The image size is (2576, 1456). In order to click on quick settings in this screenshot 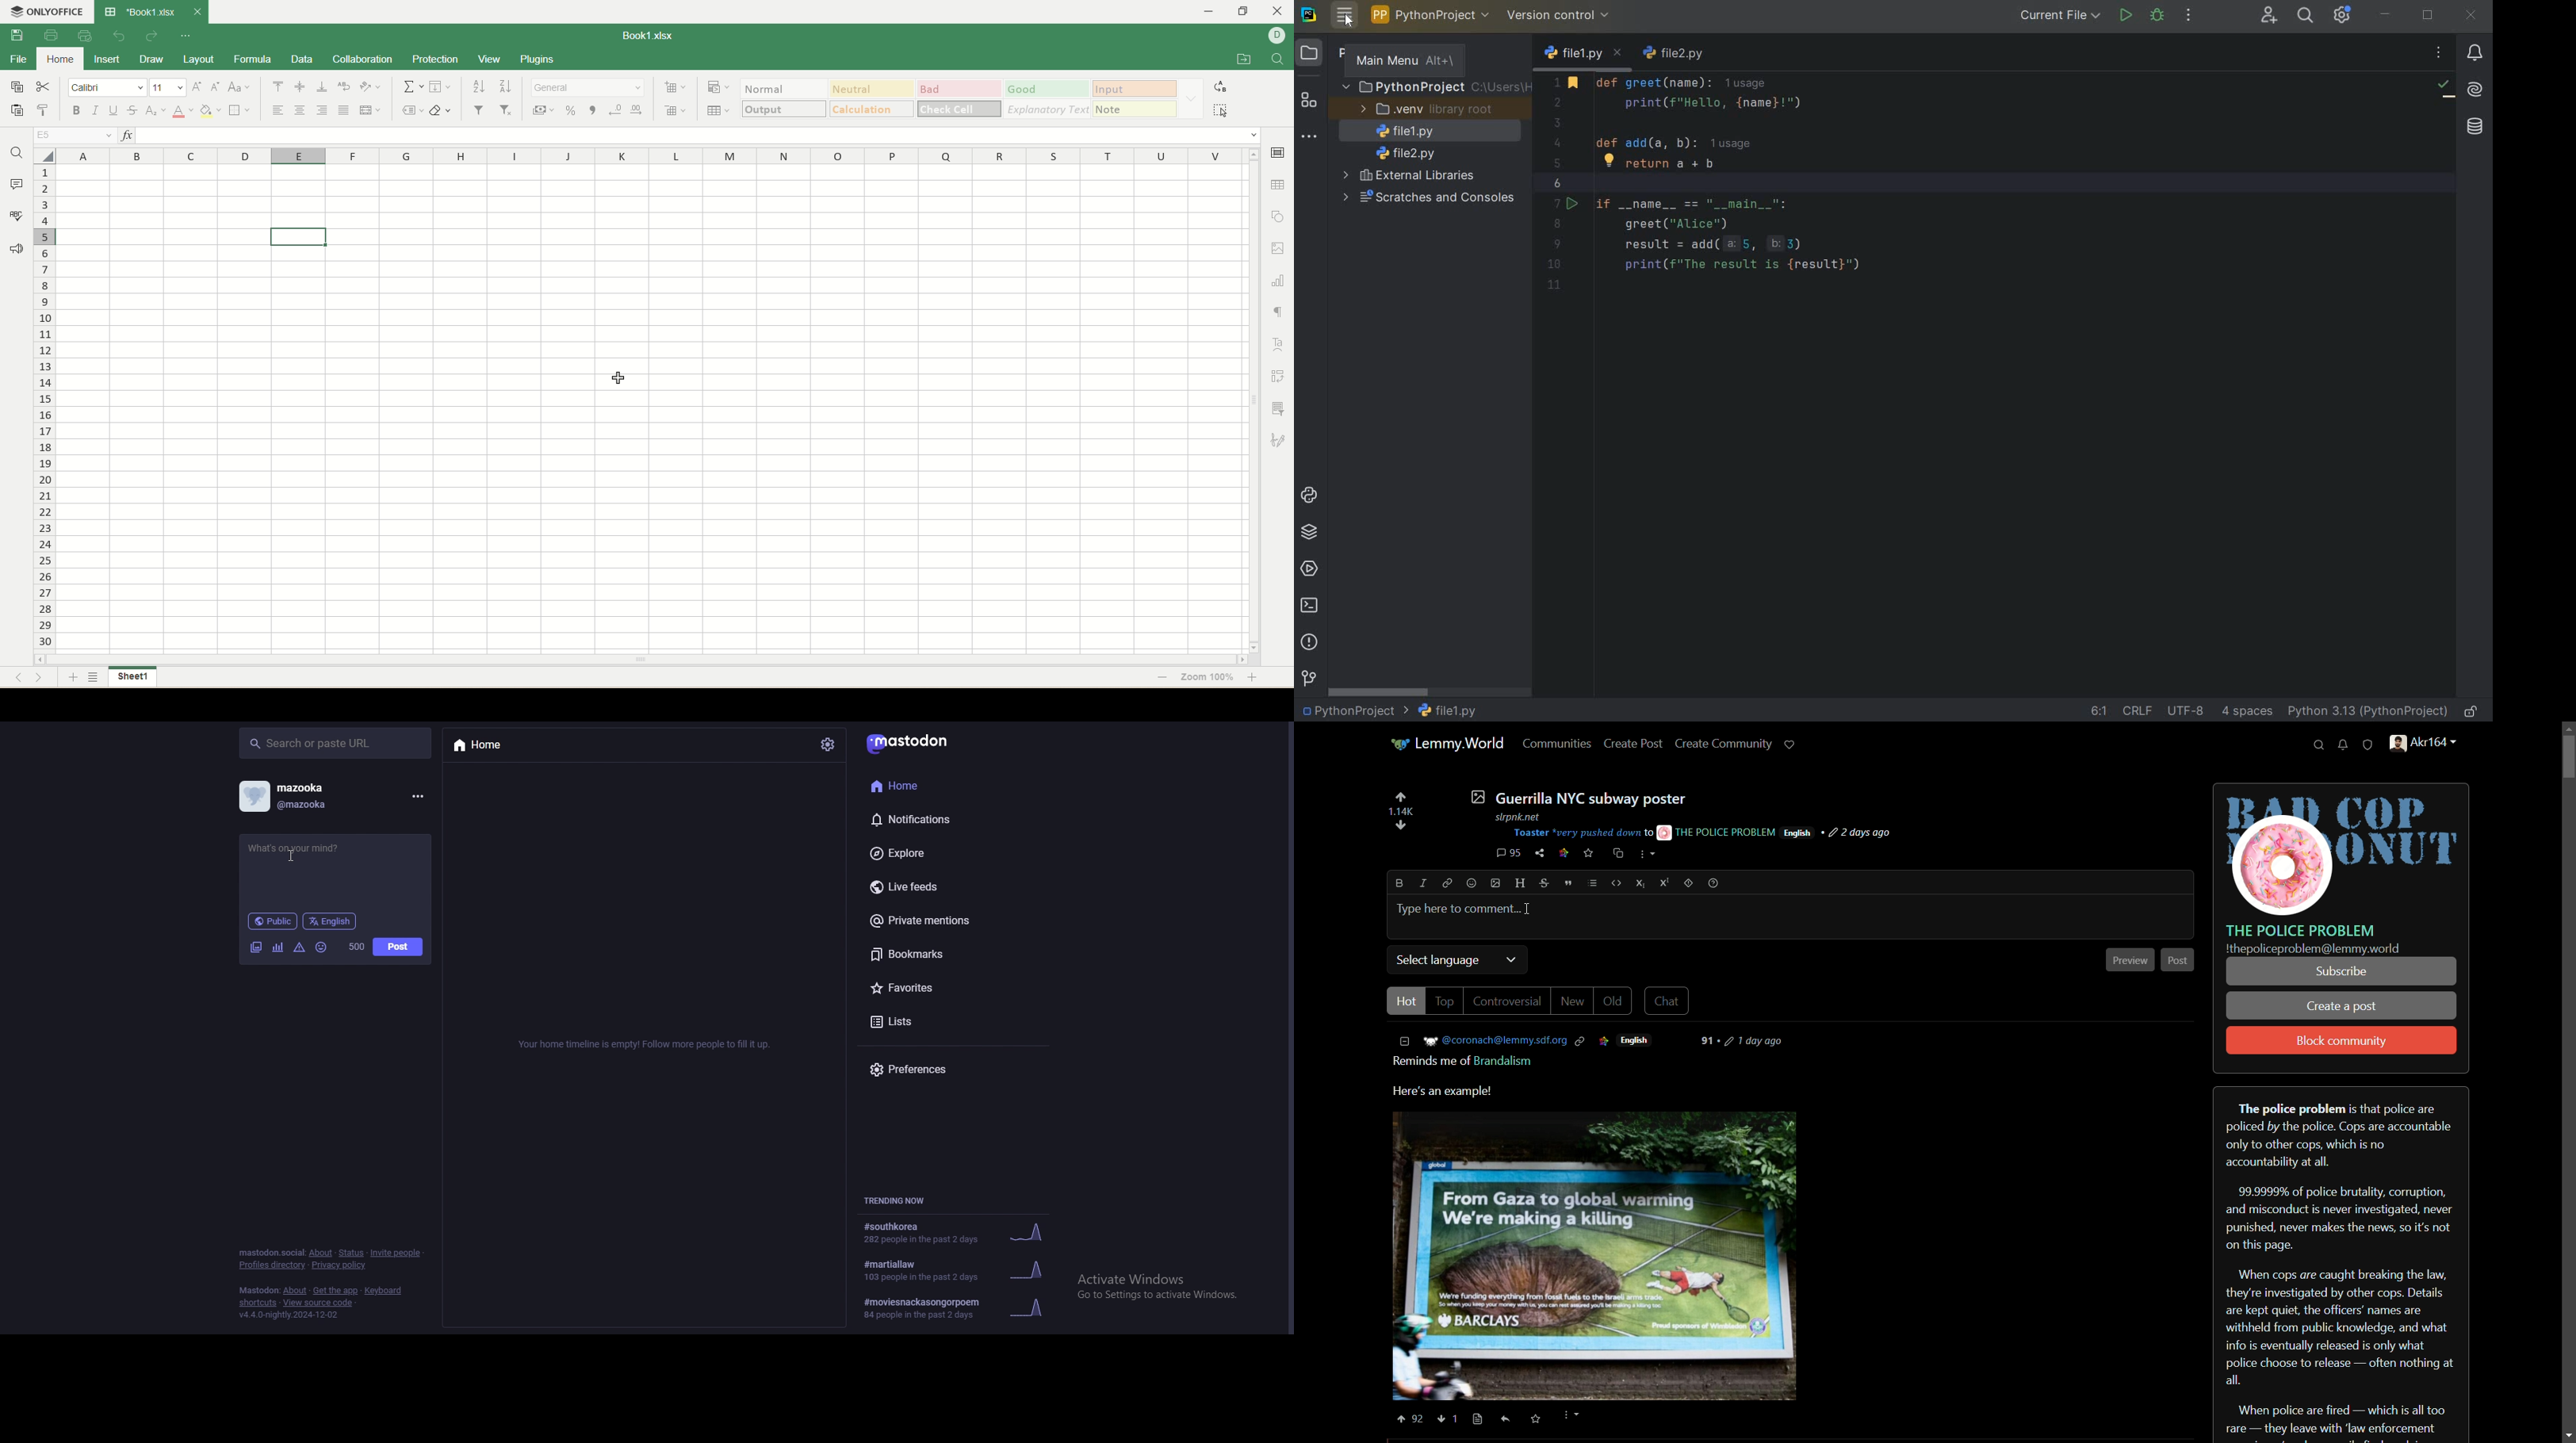, I will do `click(191, 37)`.